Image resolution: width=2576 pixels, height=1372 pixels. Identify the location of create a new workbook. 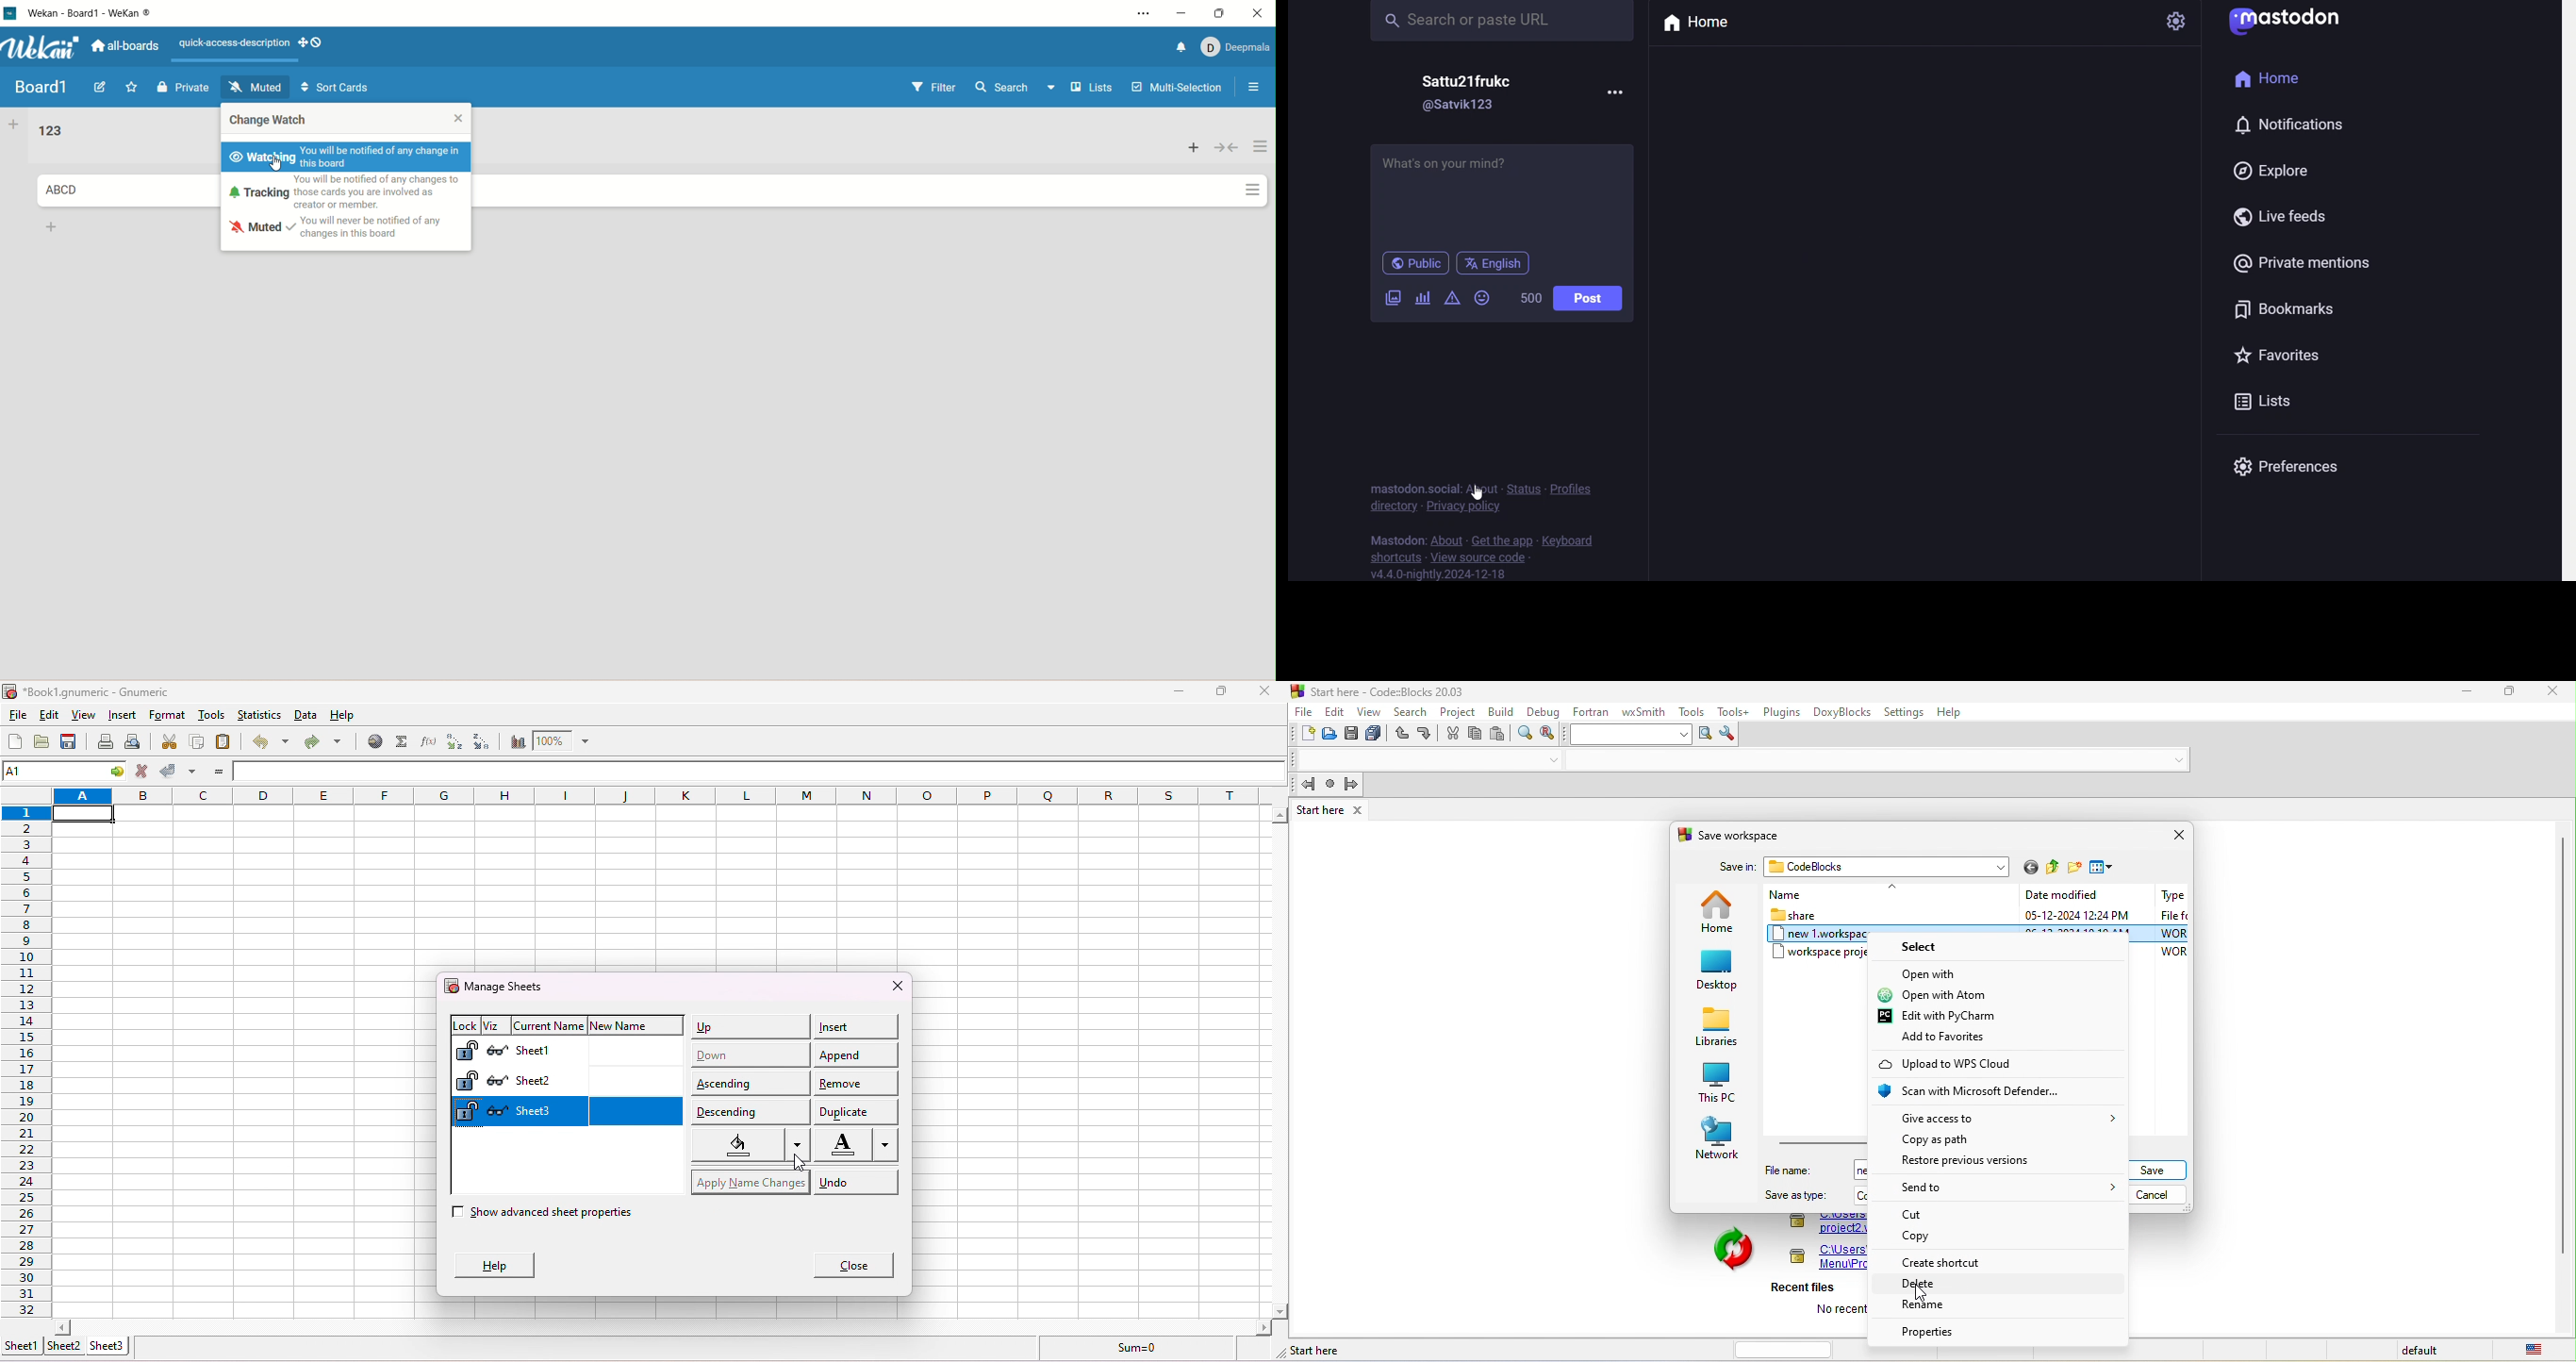
(14, 741).